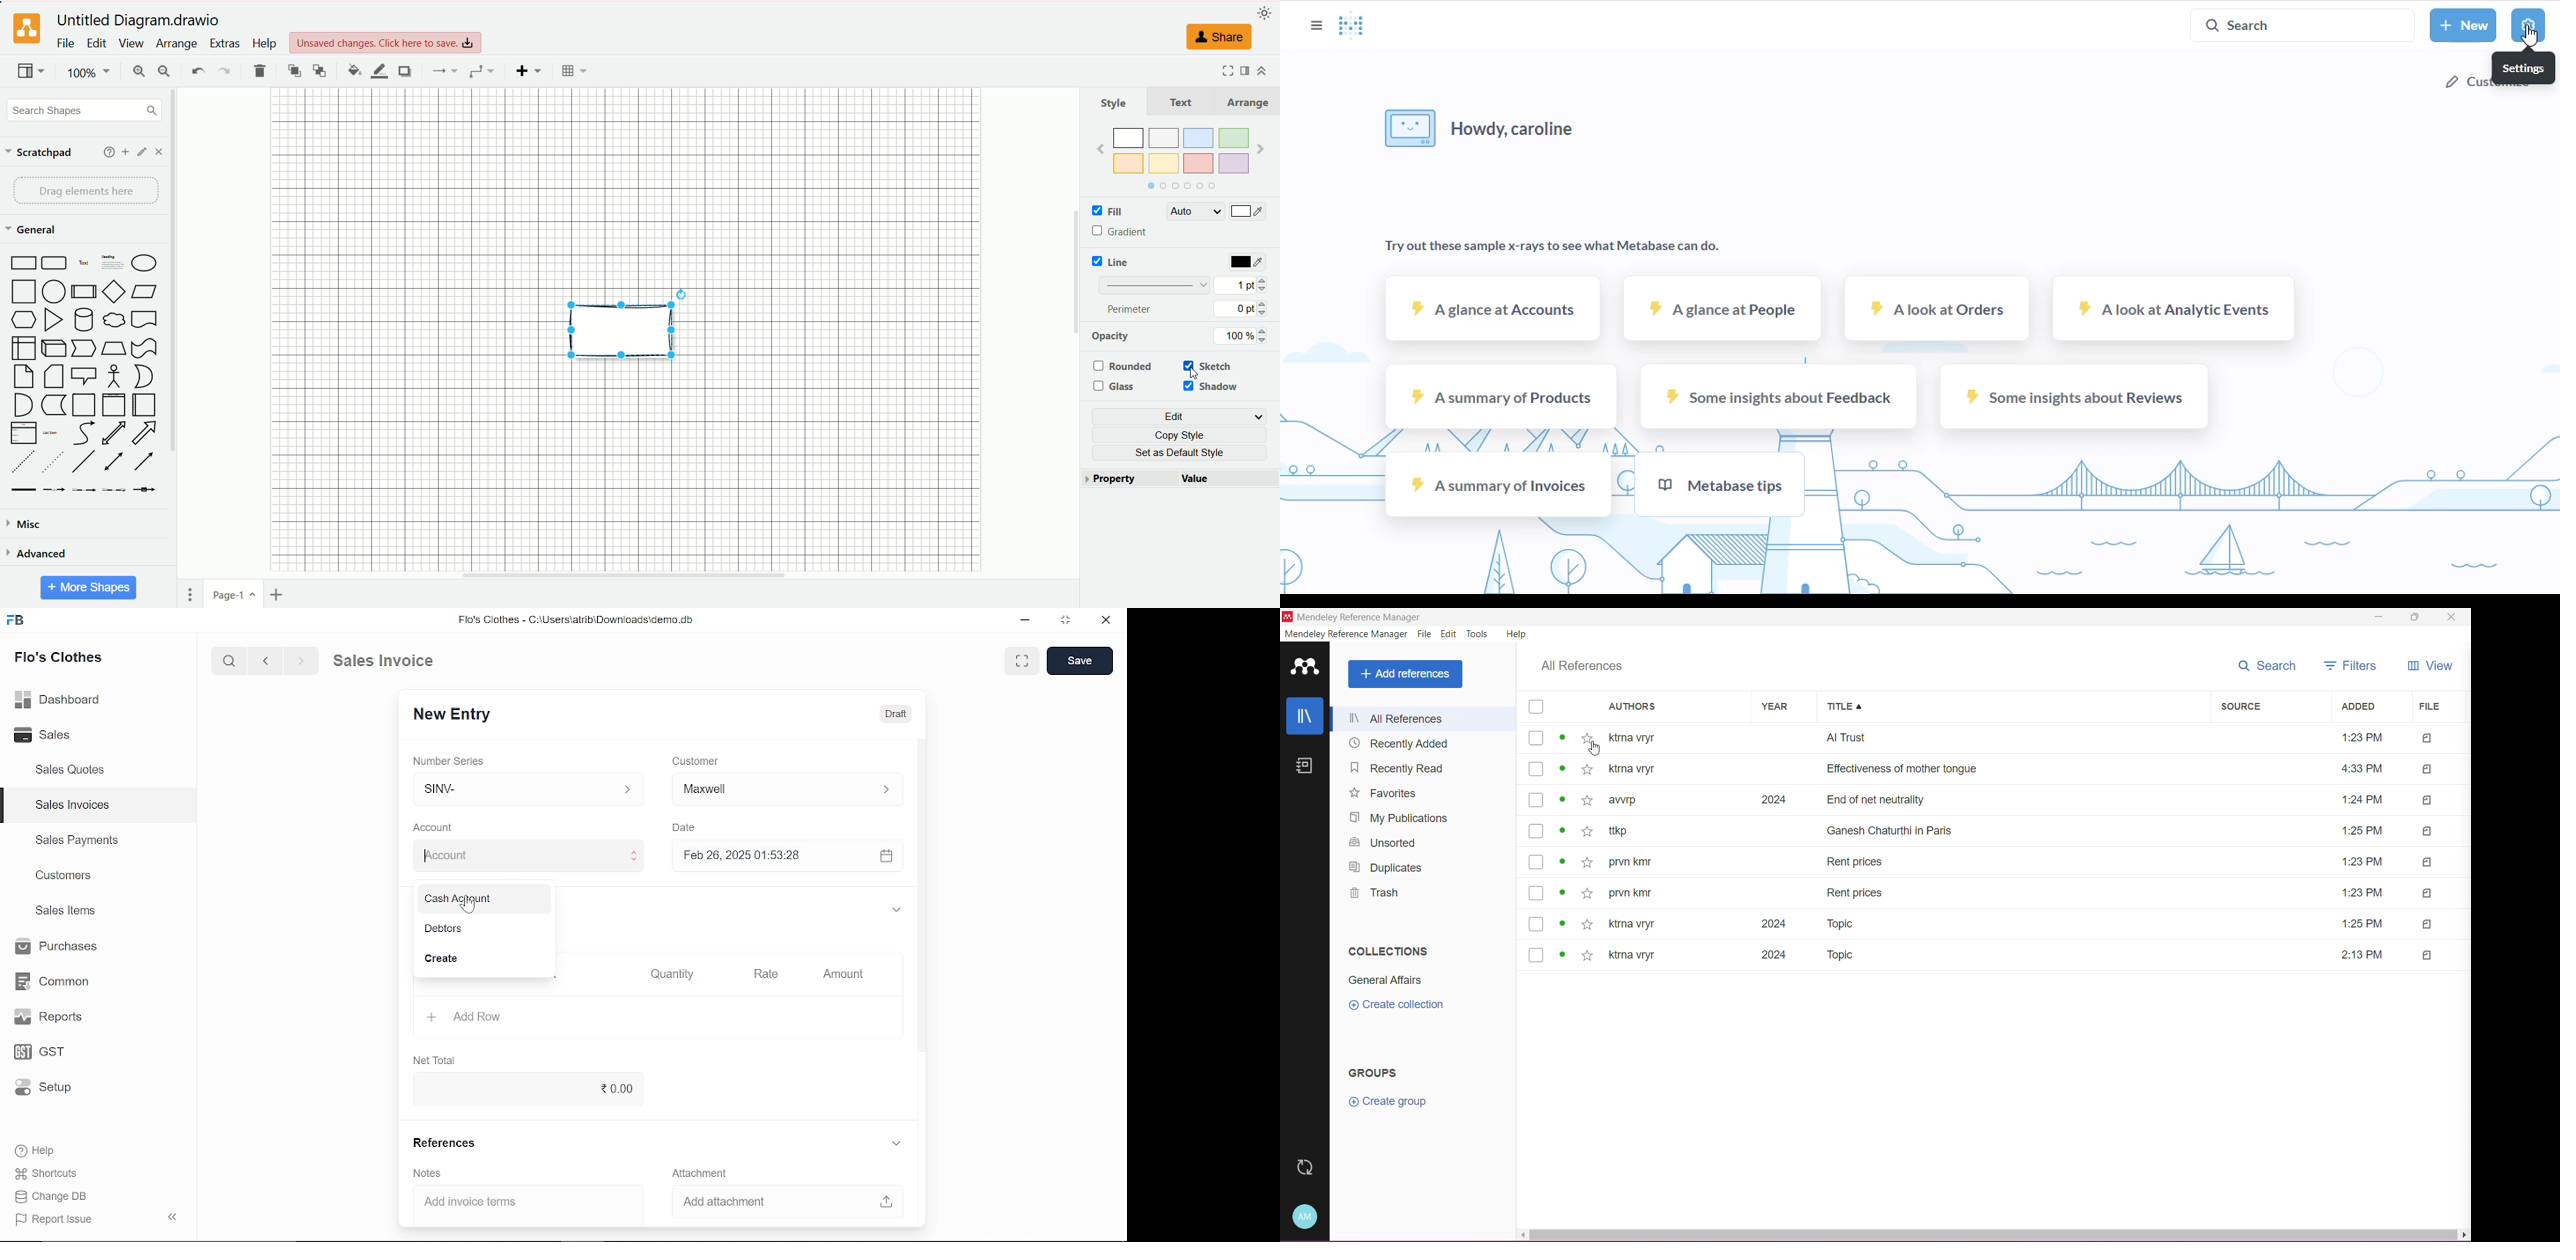 This screenshot has width=2576, height=1260. I want to click on save, so click(1080, 661).